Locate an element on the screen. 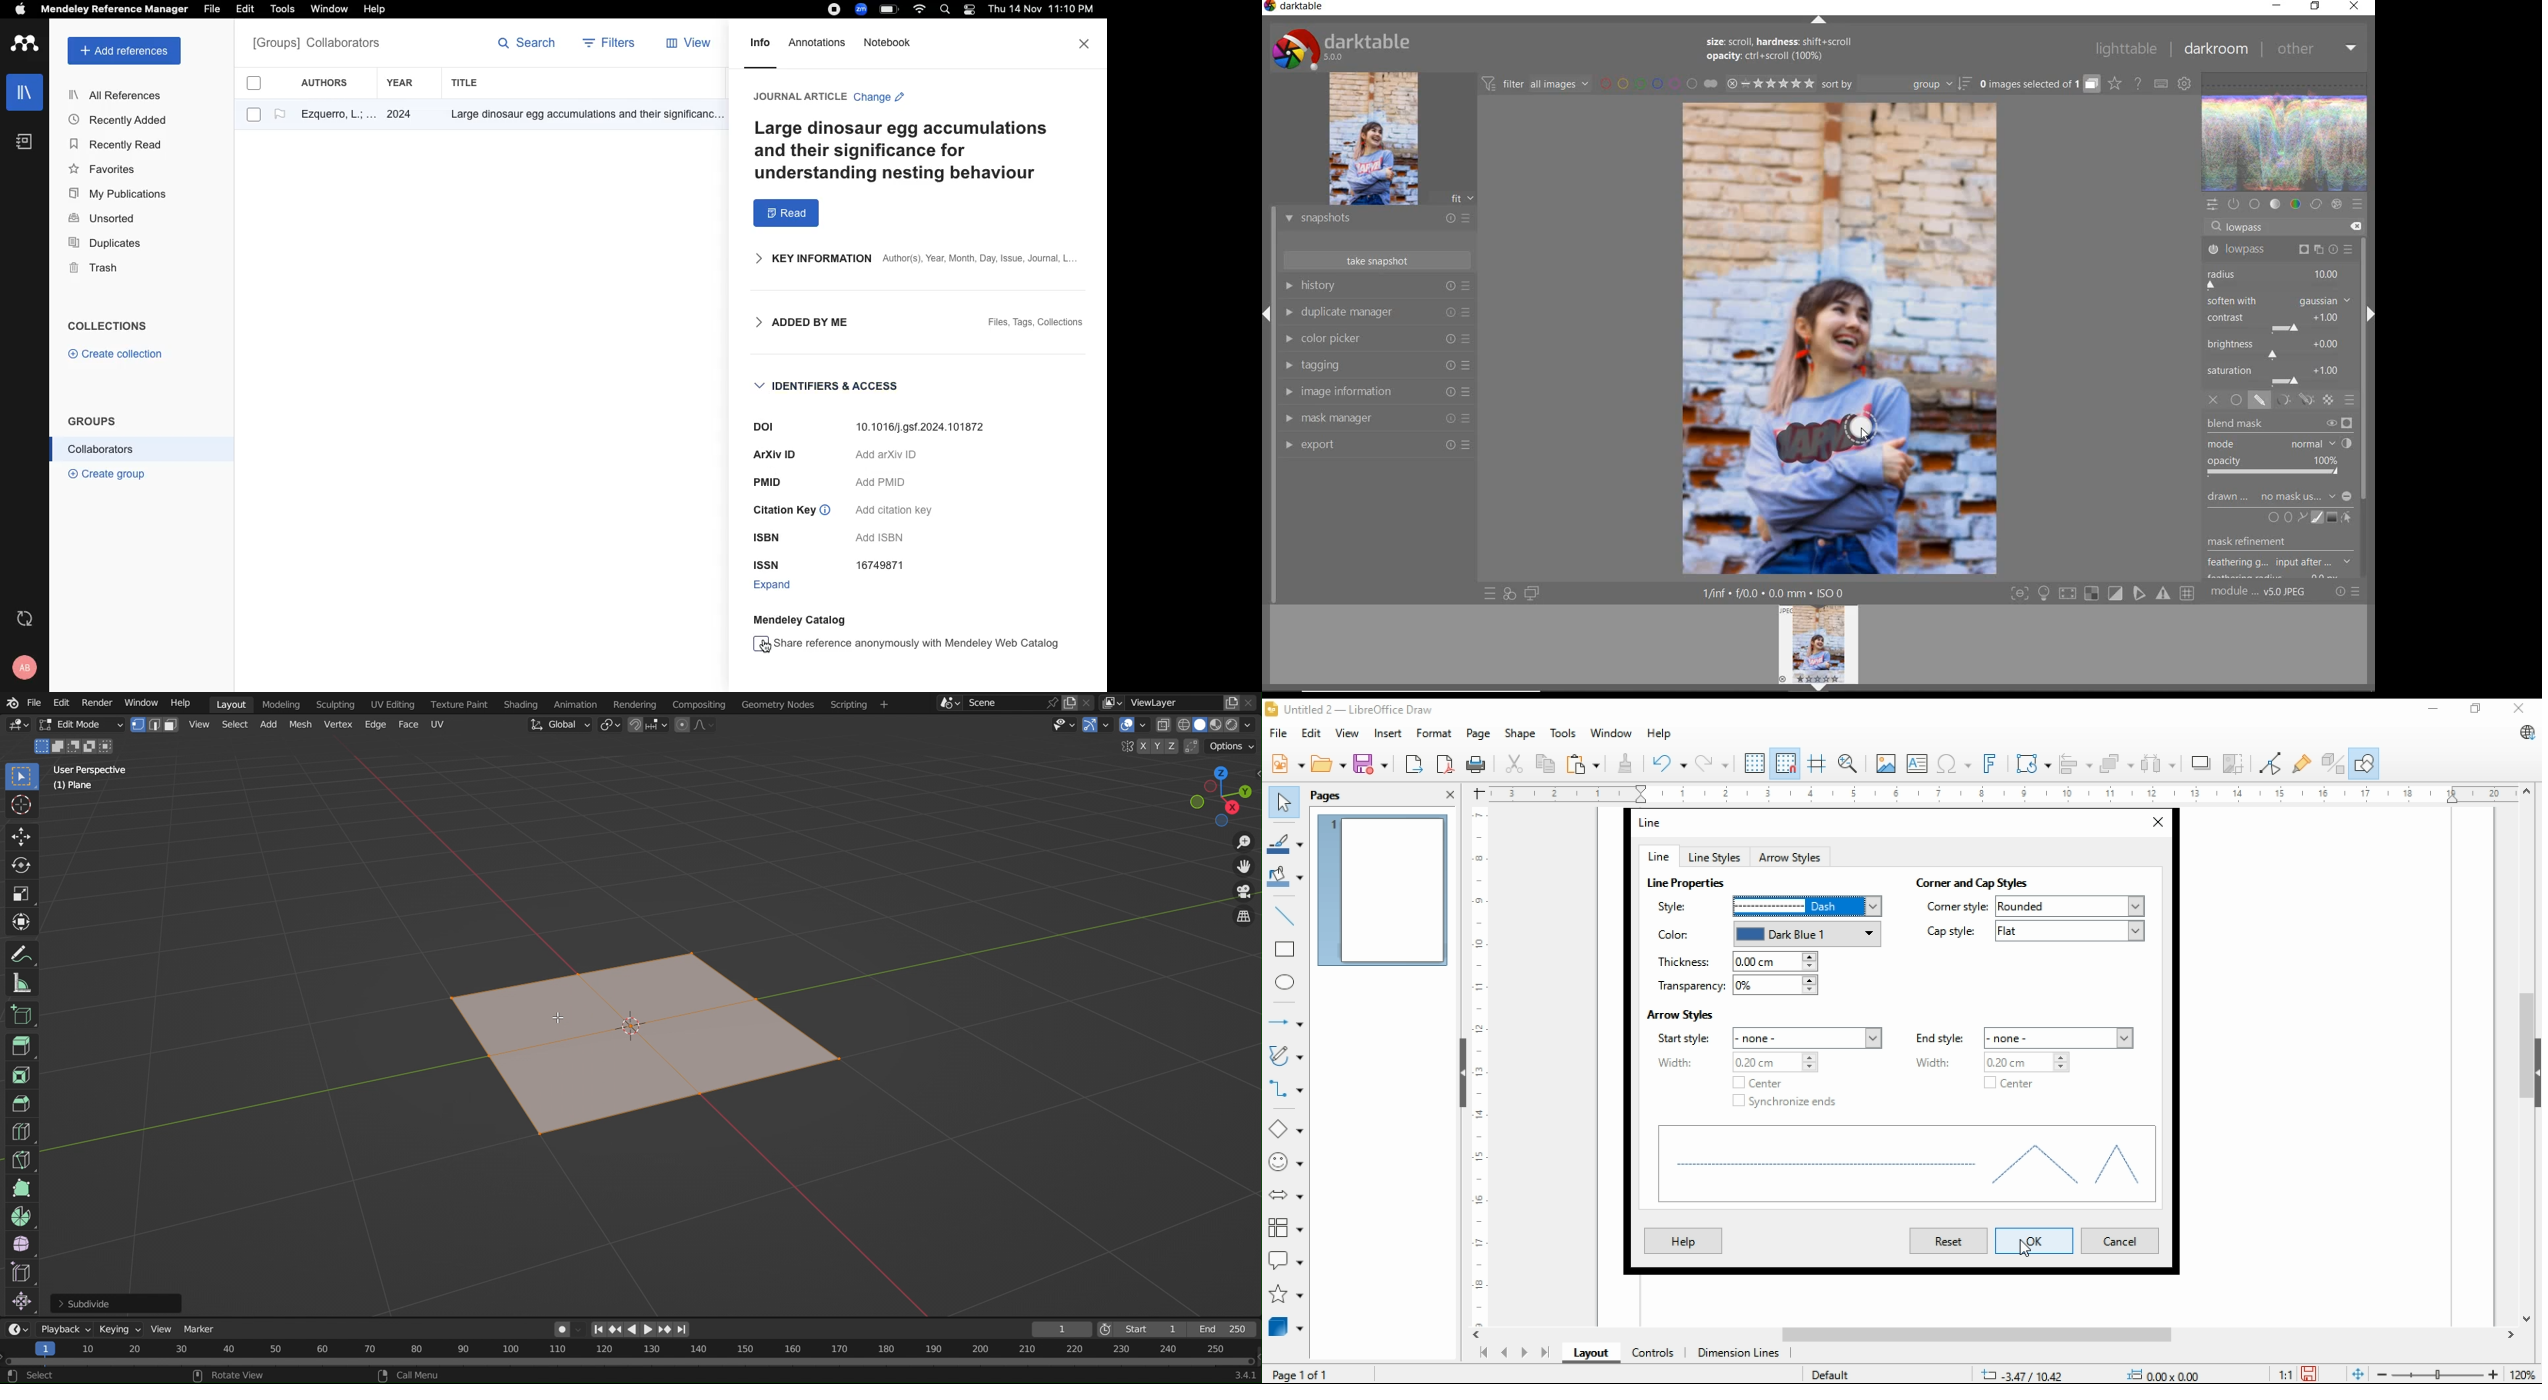  Toggle modes is located at coordinates (2102, 594).